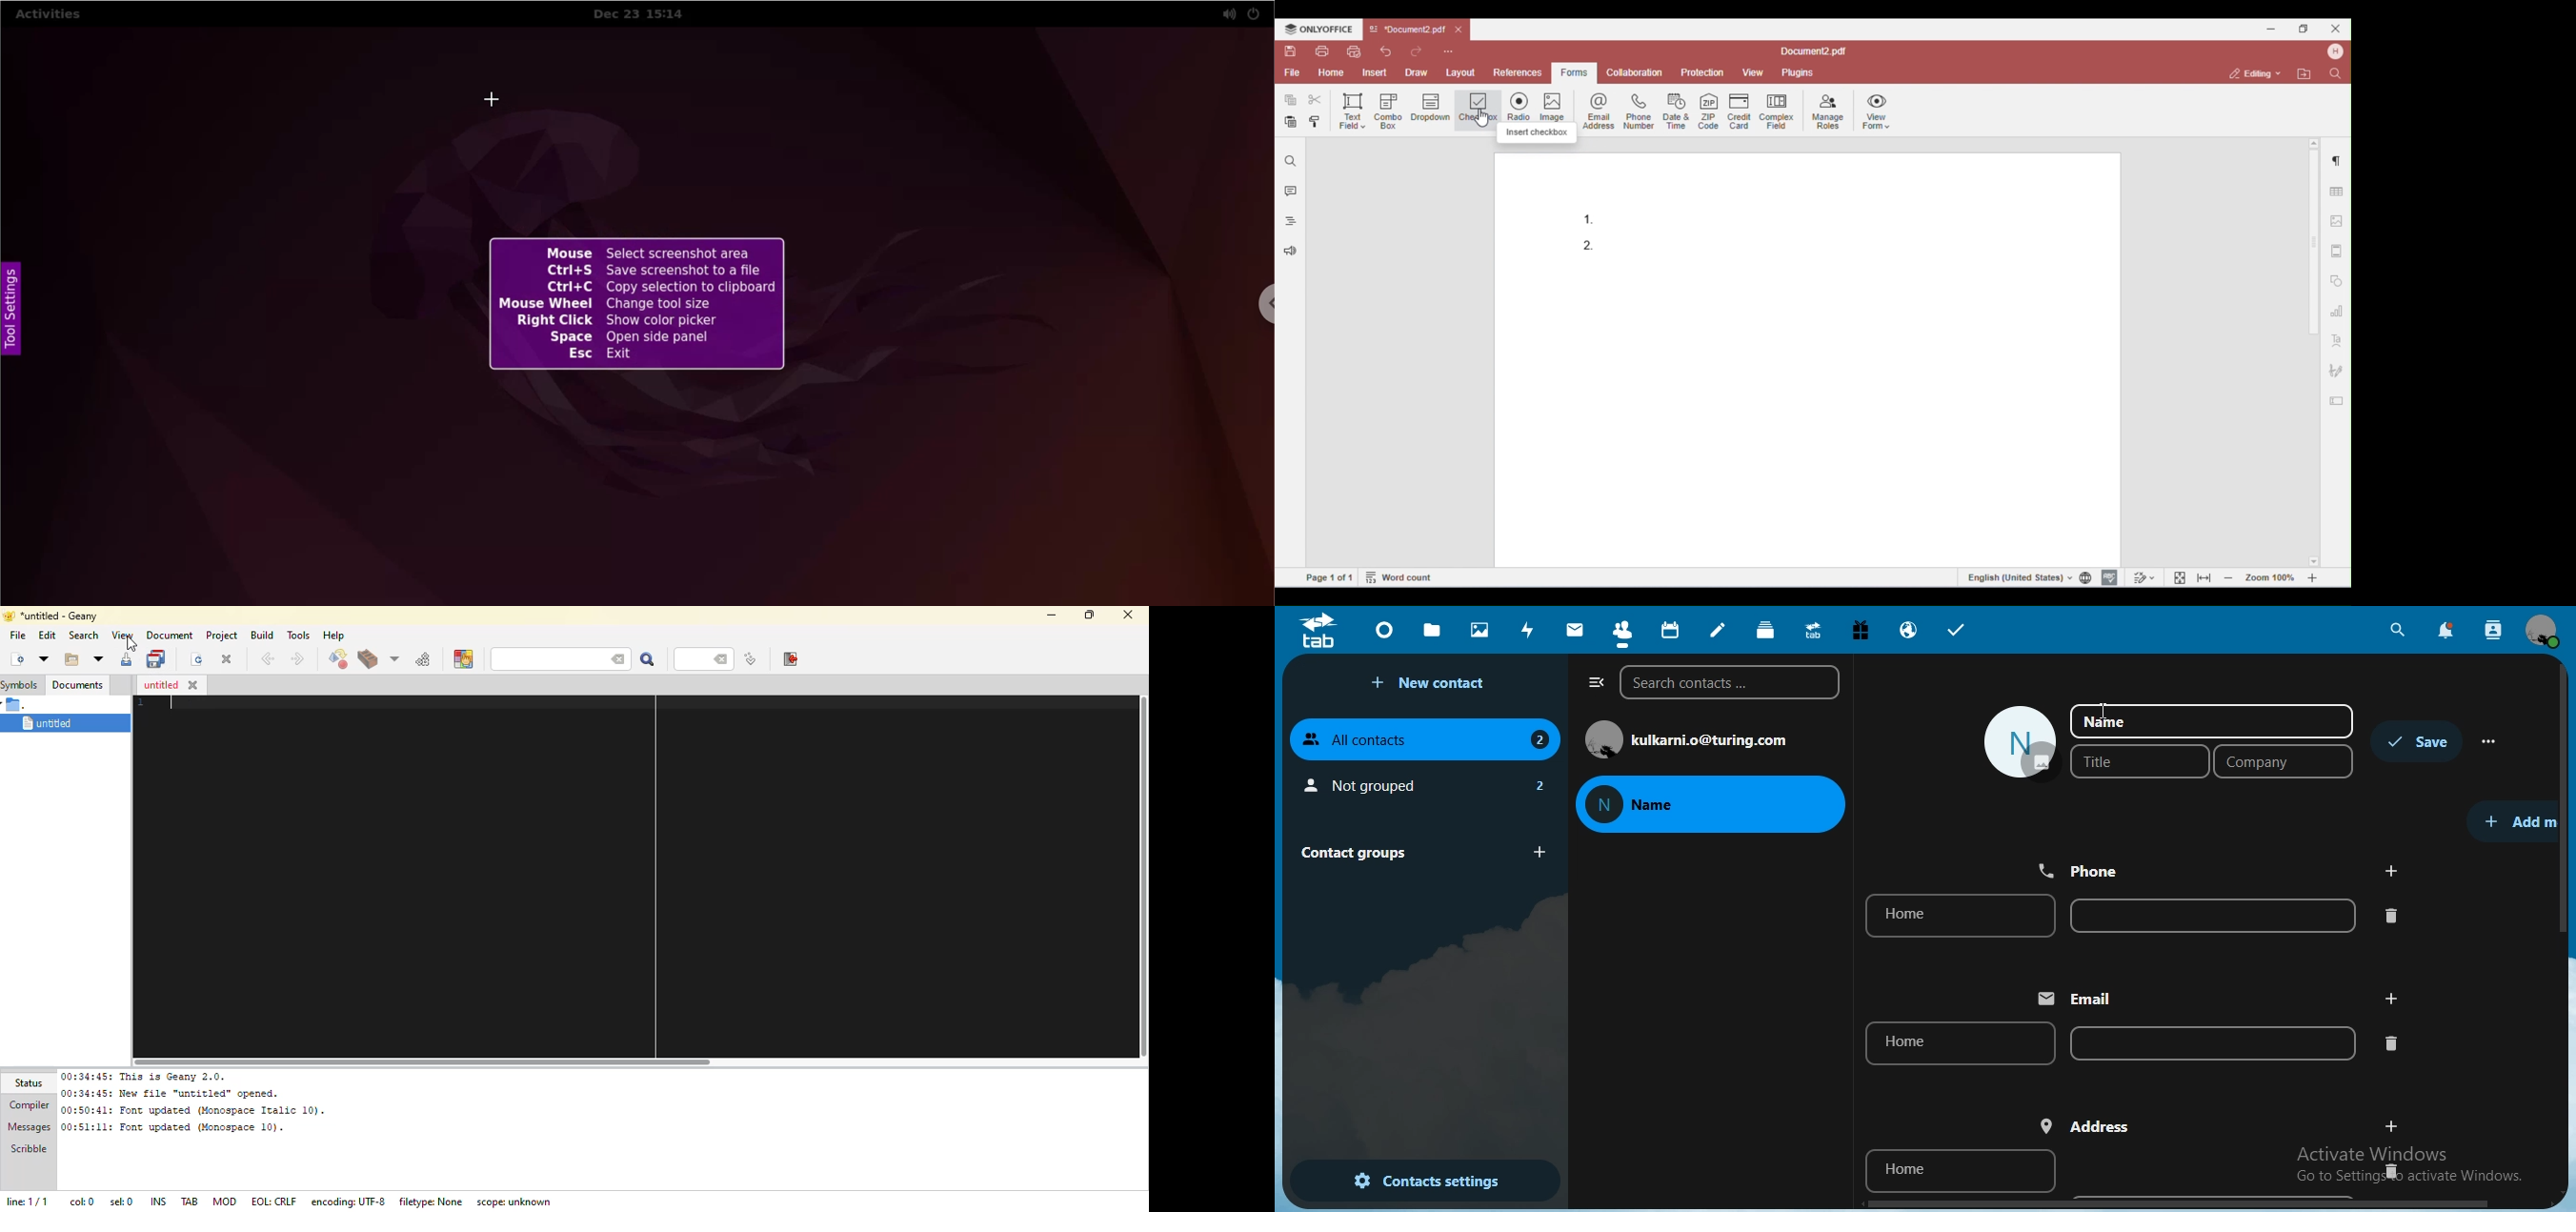 This screenshot has height=1232, width=2576. I want to click on home, so click(1962, 1170).